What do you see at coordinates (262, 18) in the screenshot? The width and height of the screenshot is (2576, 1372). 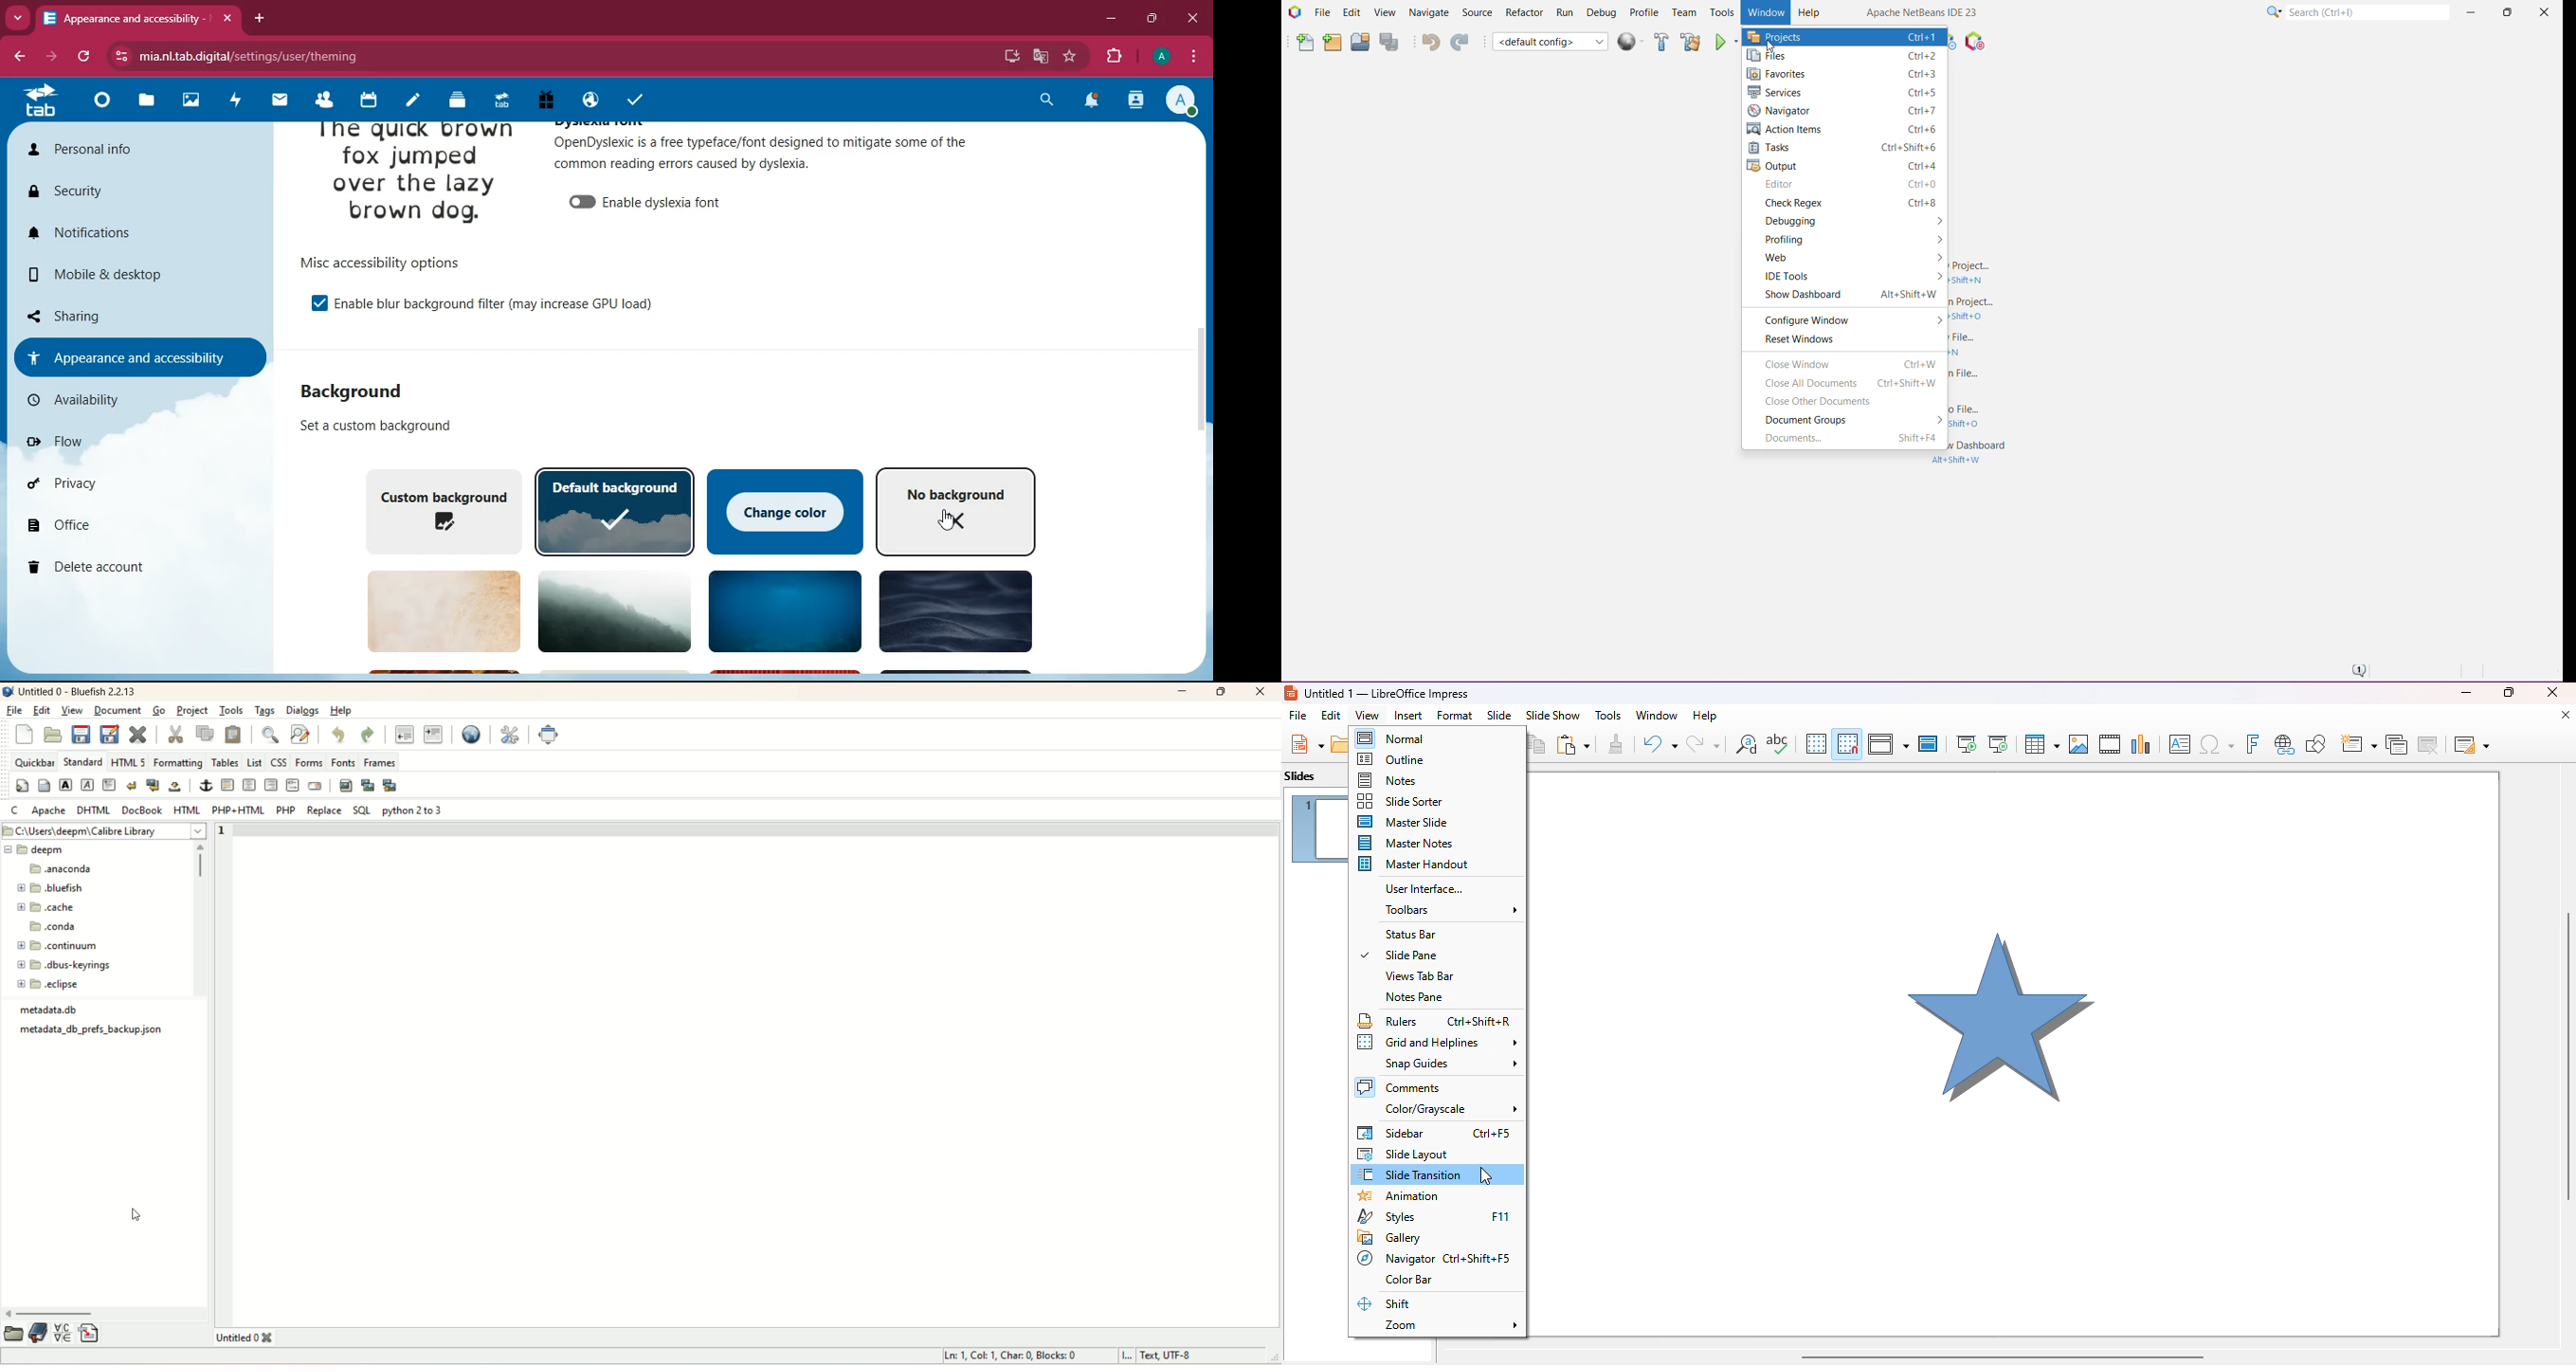 I see `add tab` at bounding box center [262, 18].